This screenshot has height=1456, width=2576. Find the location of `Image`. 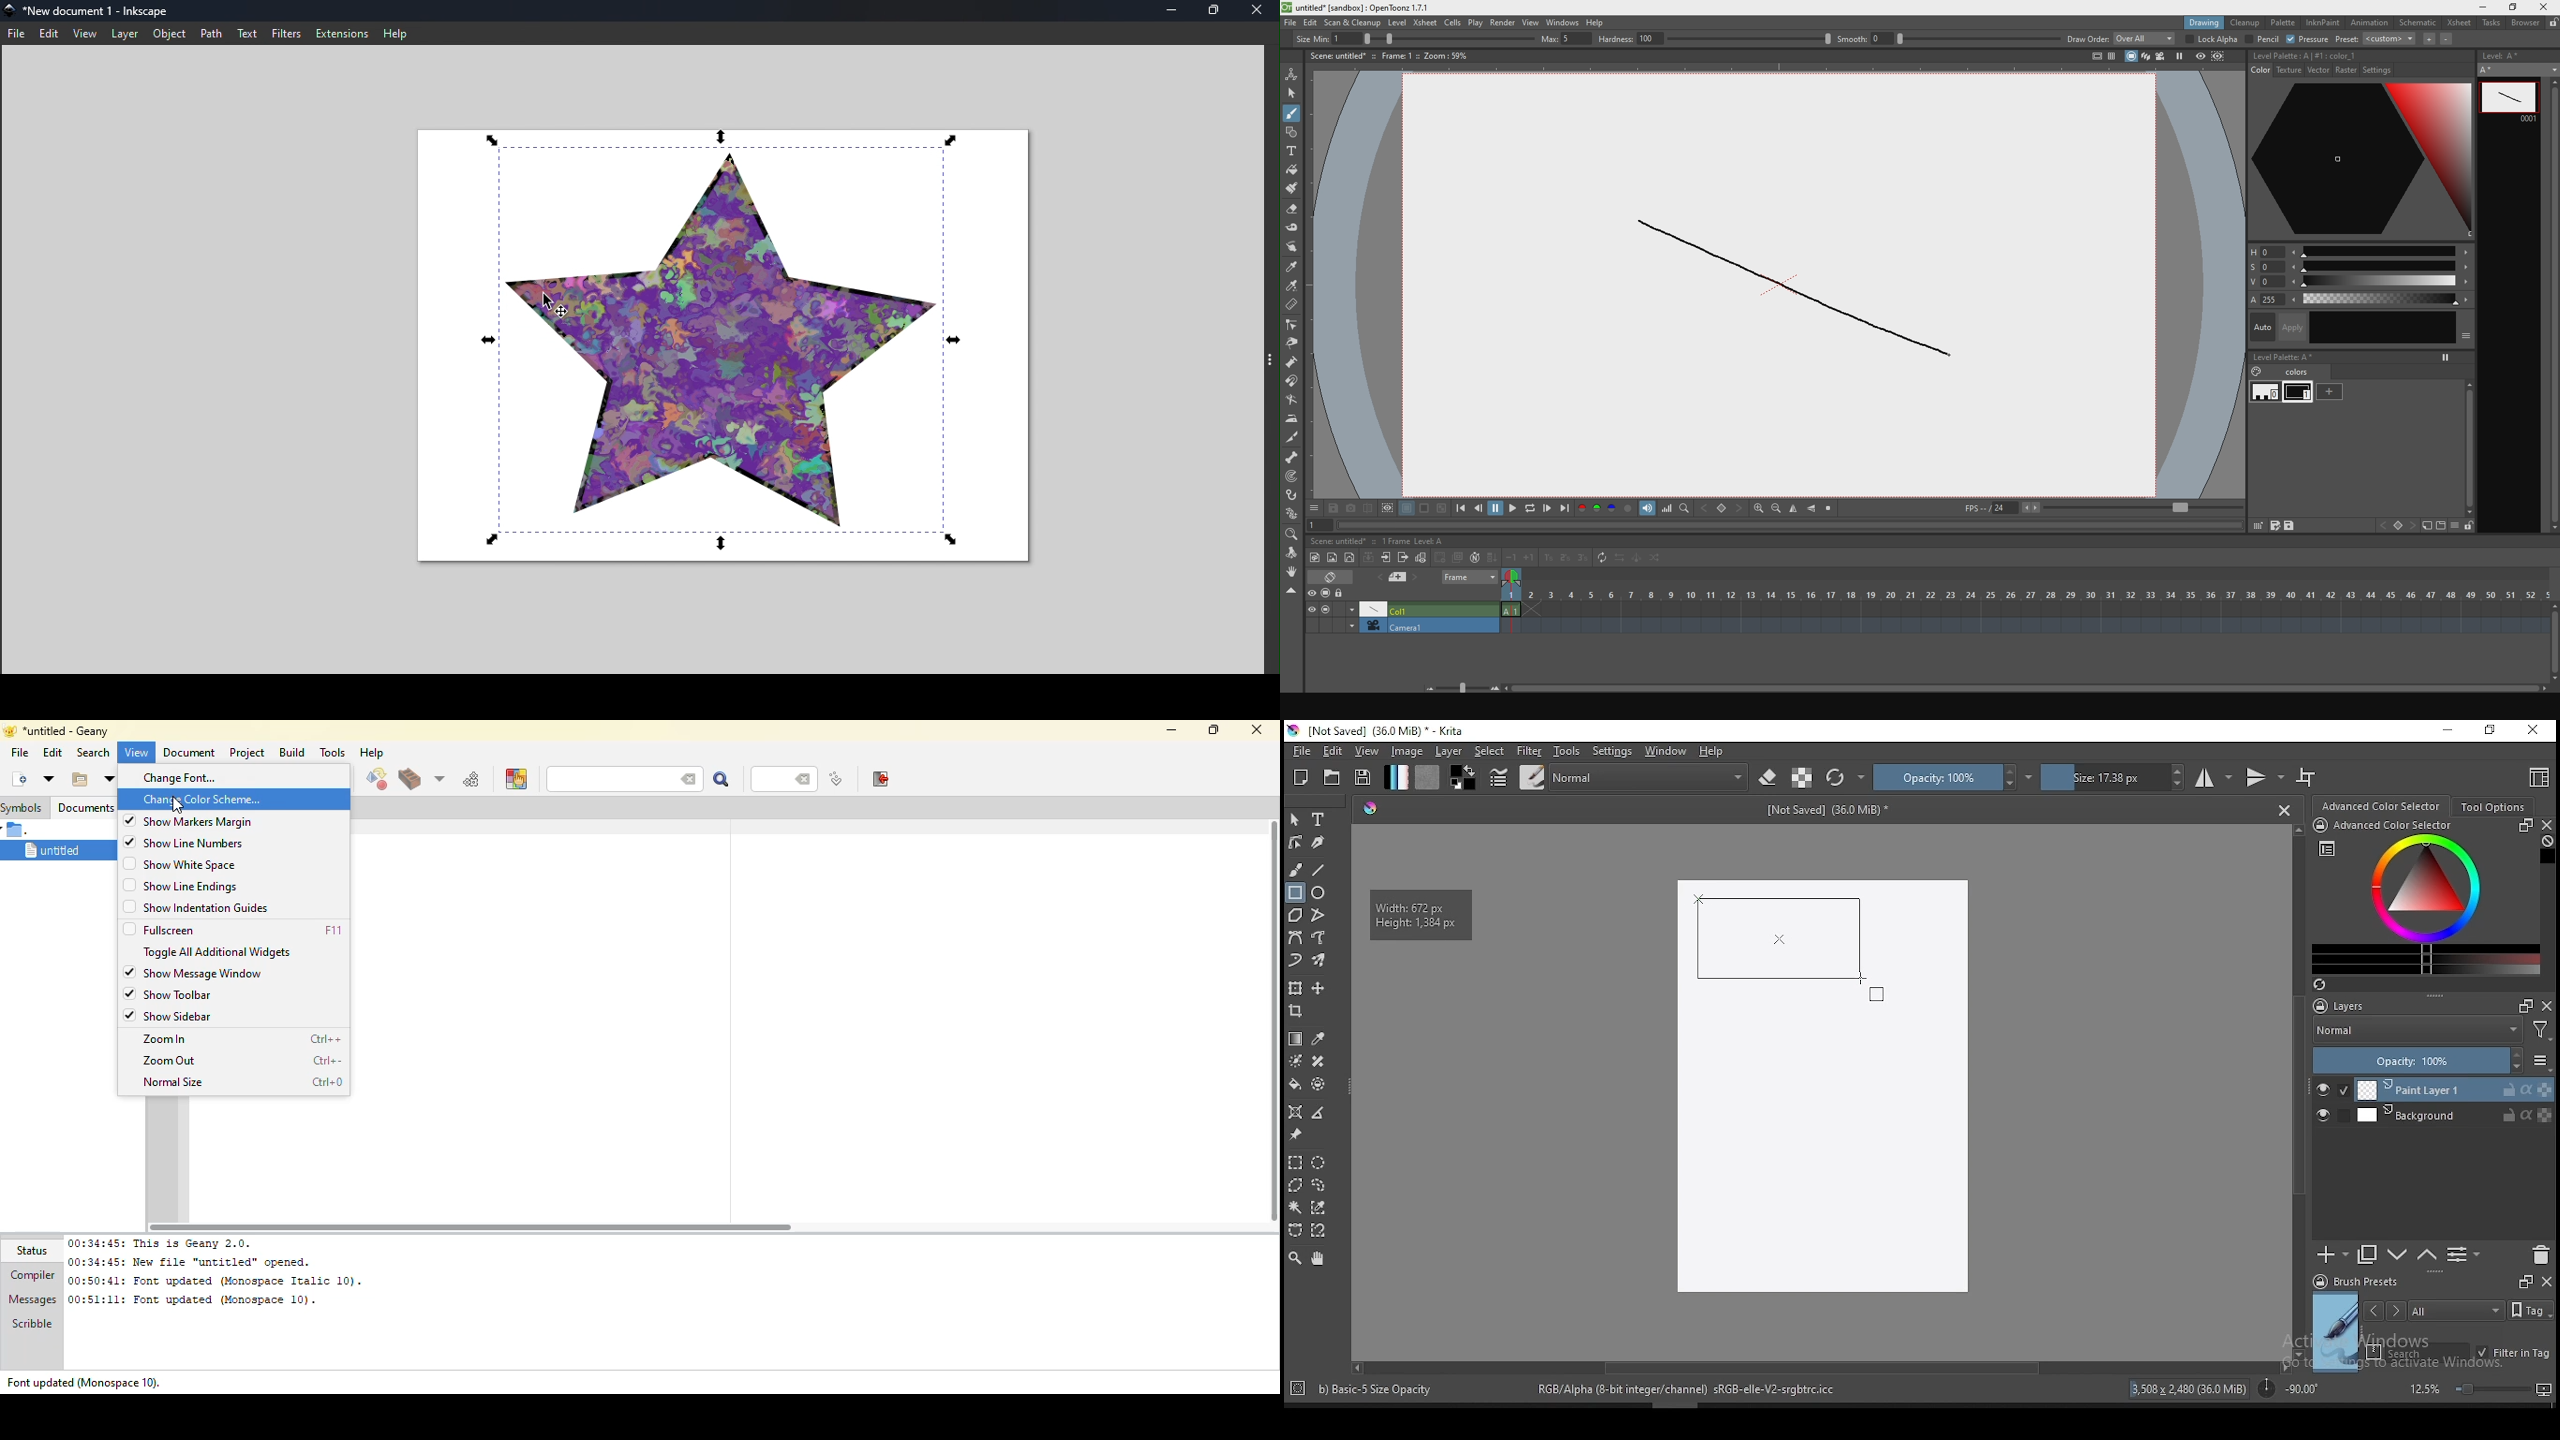

Image is located at coordinates (1821, 1088).